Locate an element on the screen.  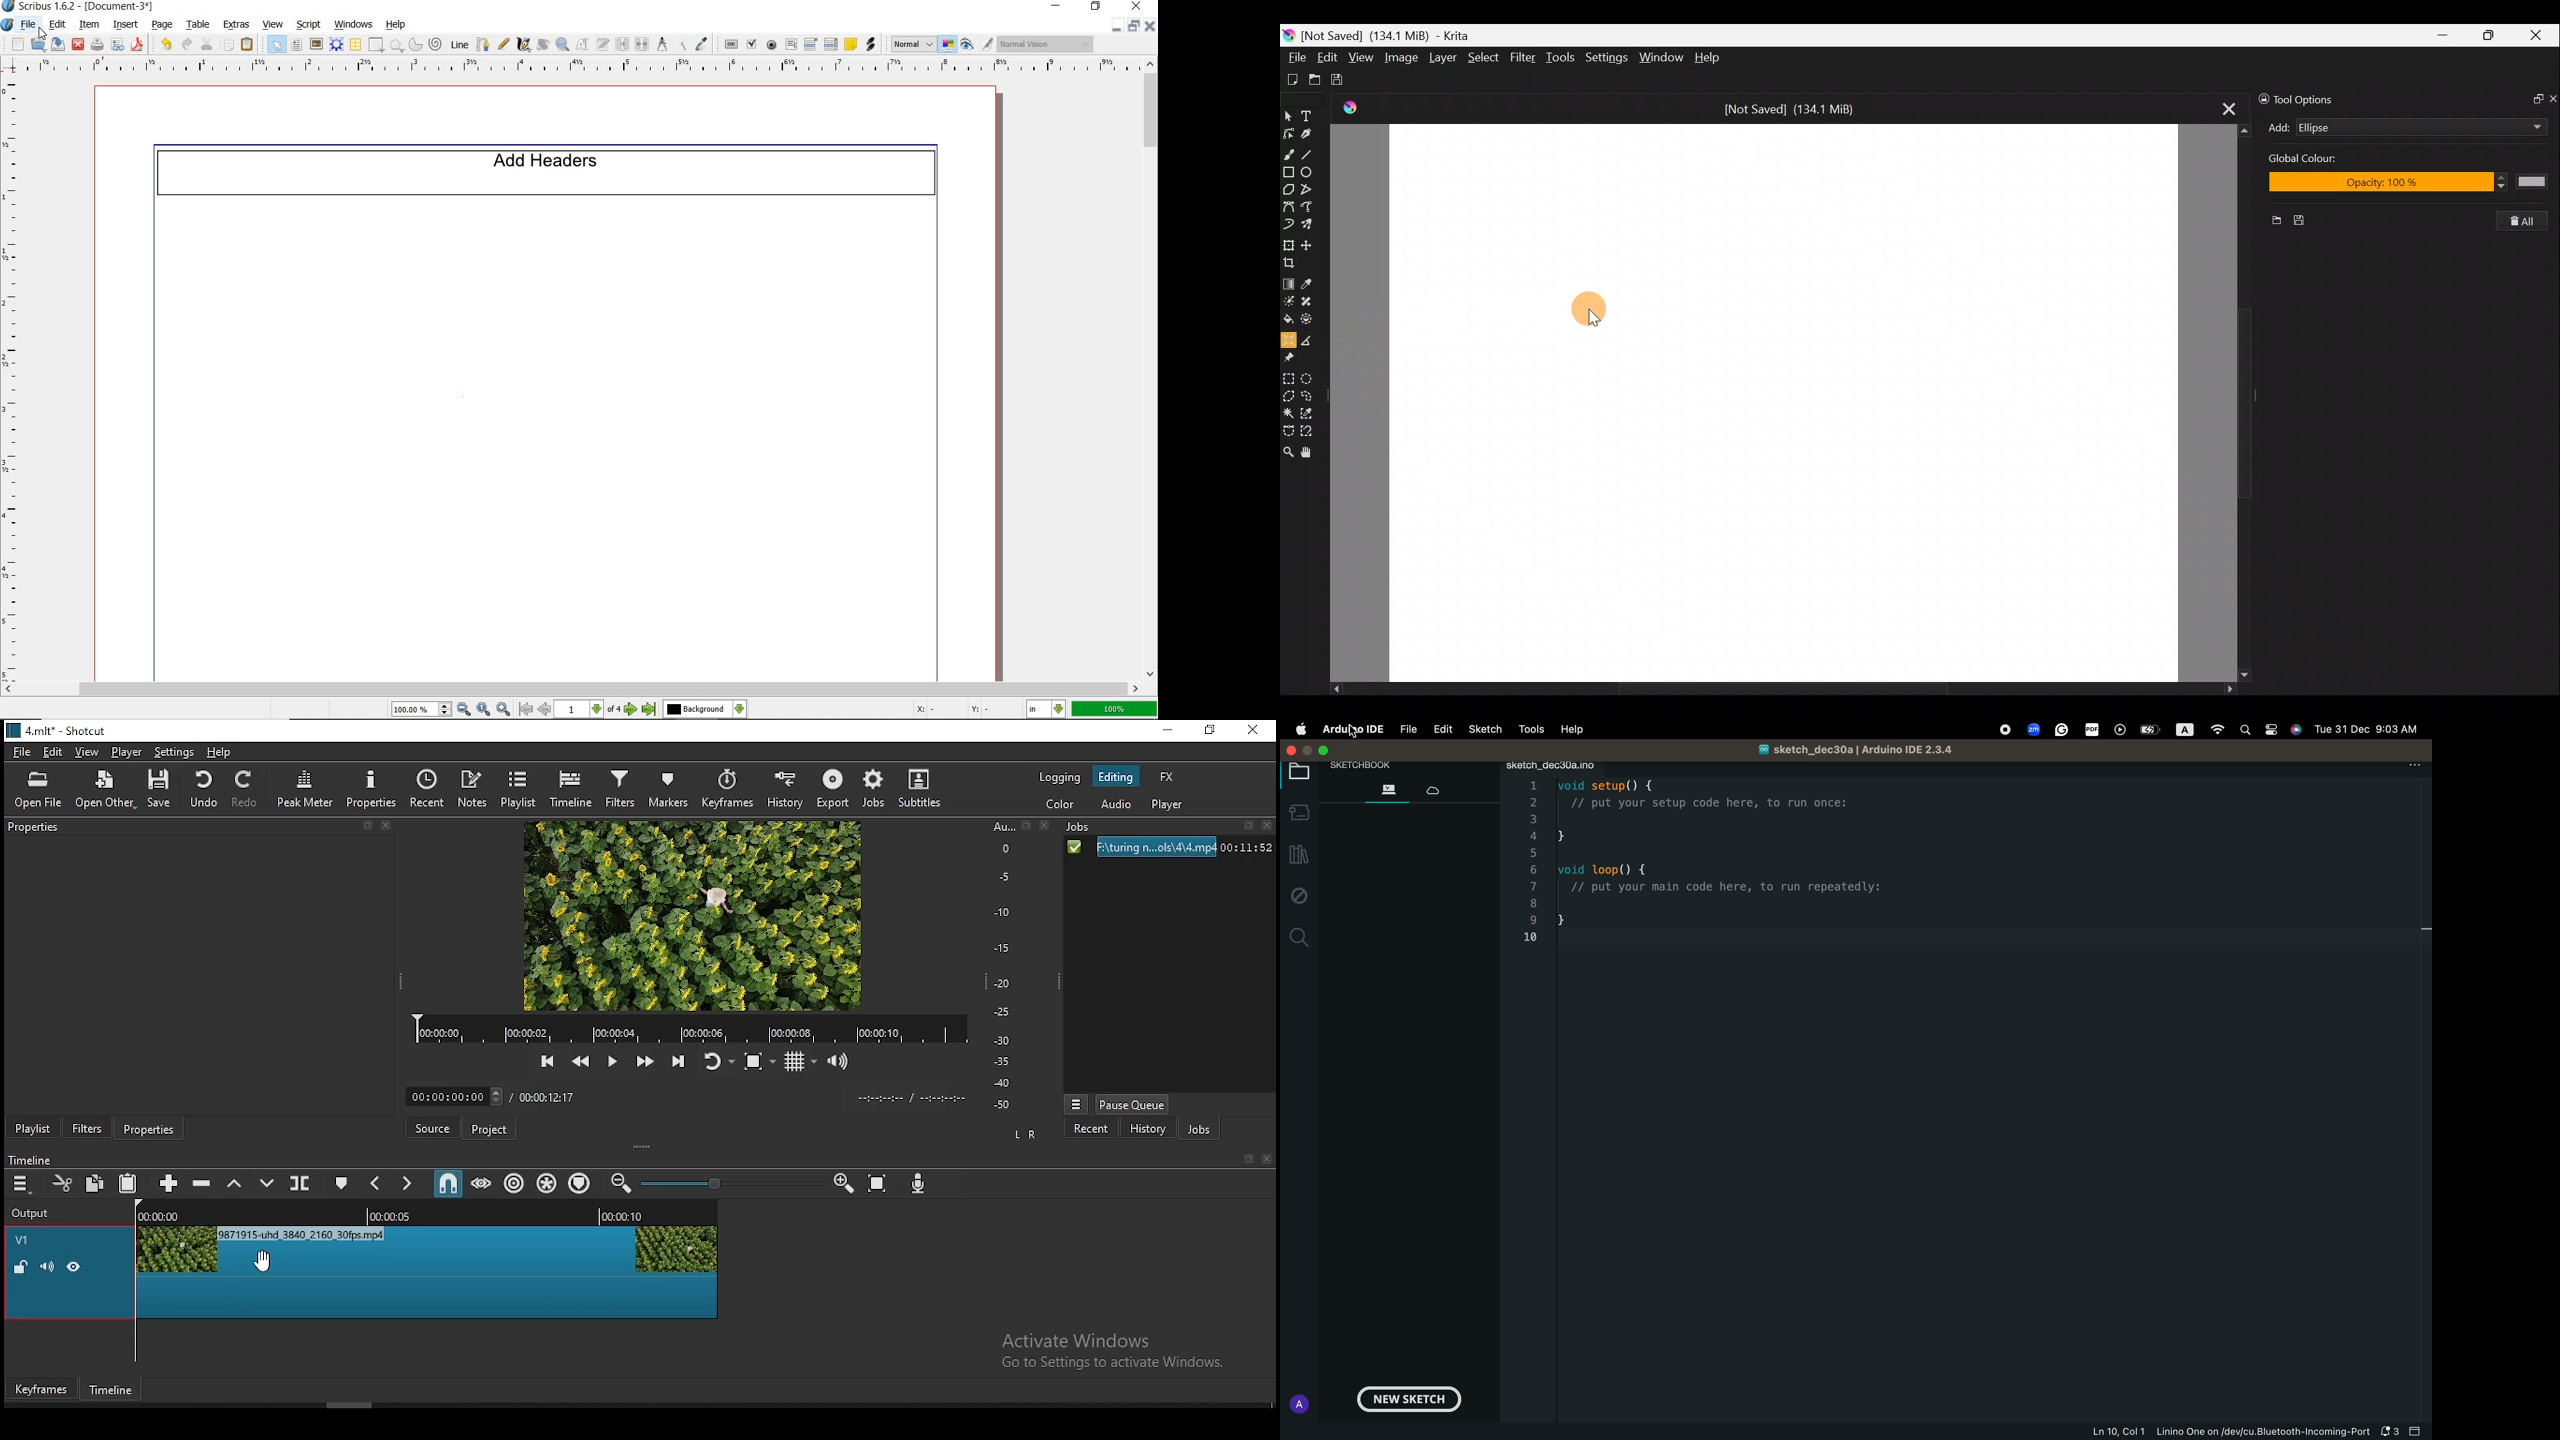
play quickly forwards is located at coordinates (649, 1061).